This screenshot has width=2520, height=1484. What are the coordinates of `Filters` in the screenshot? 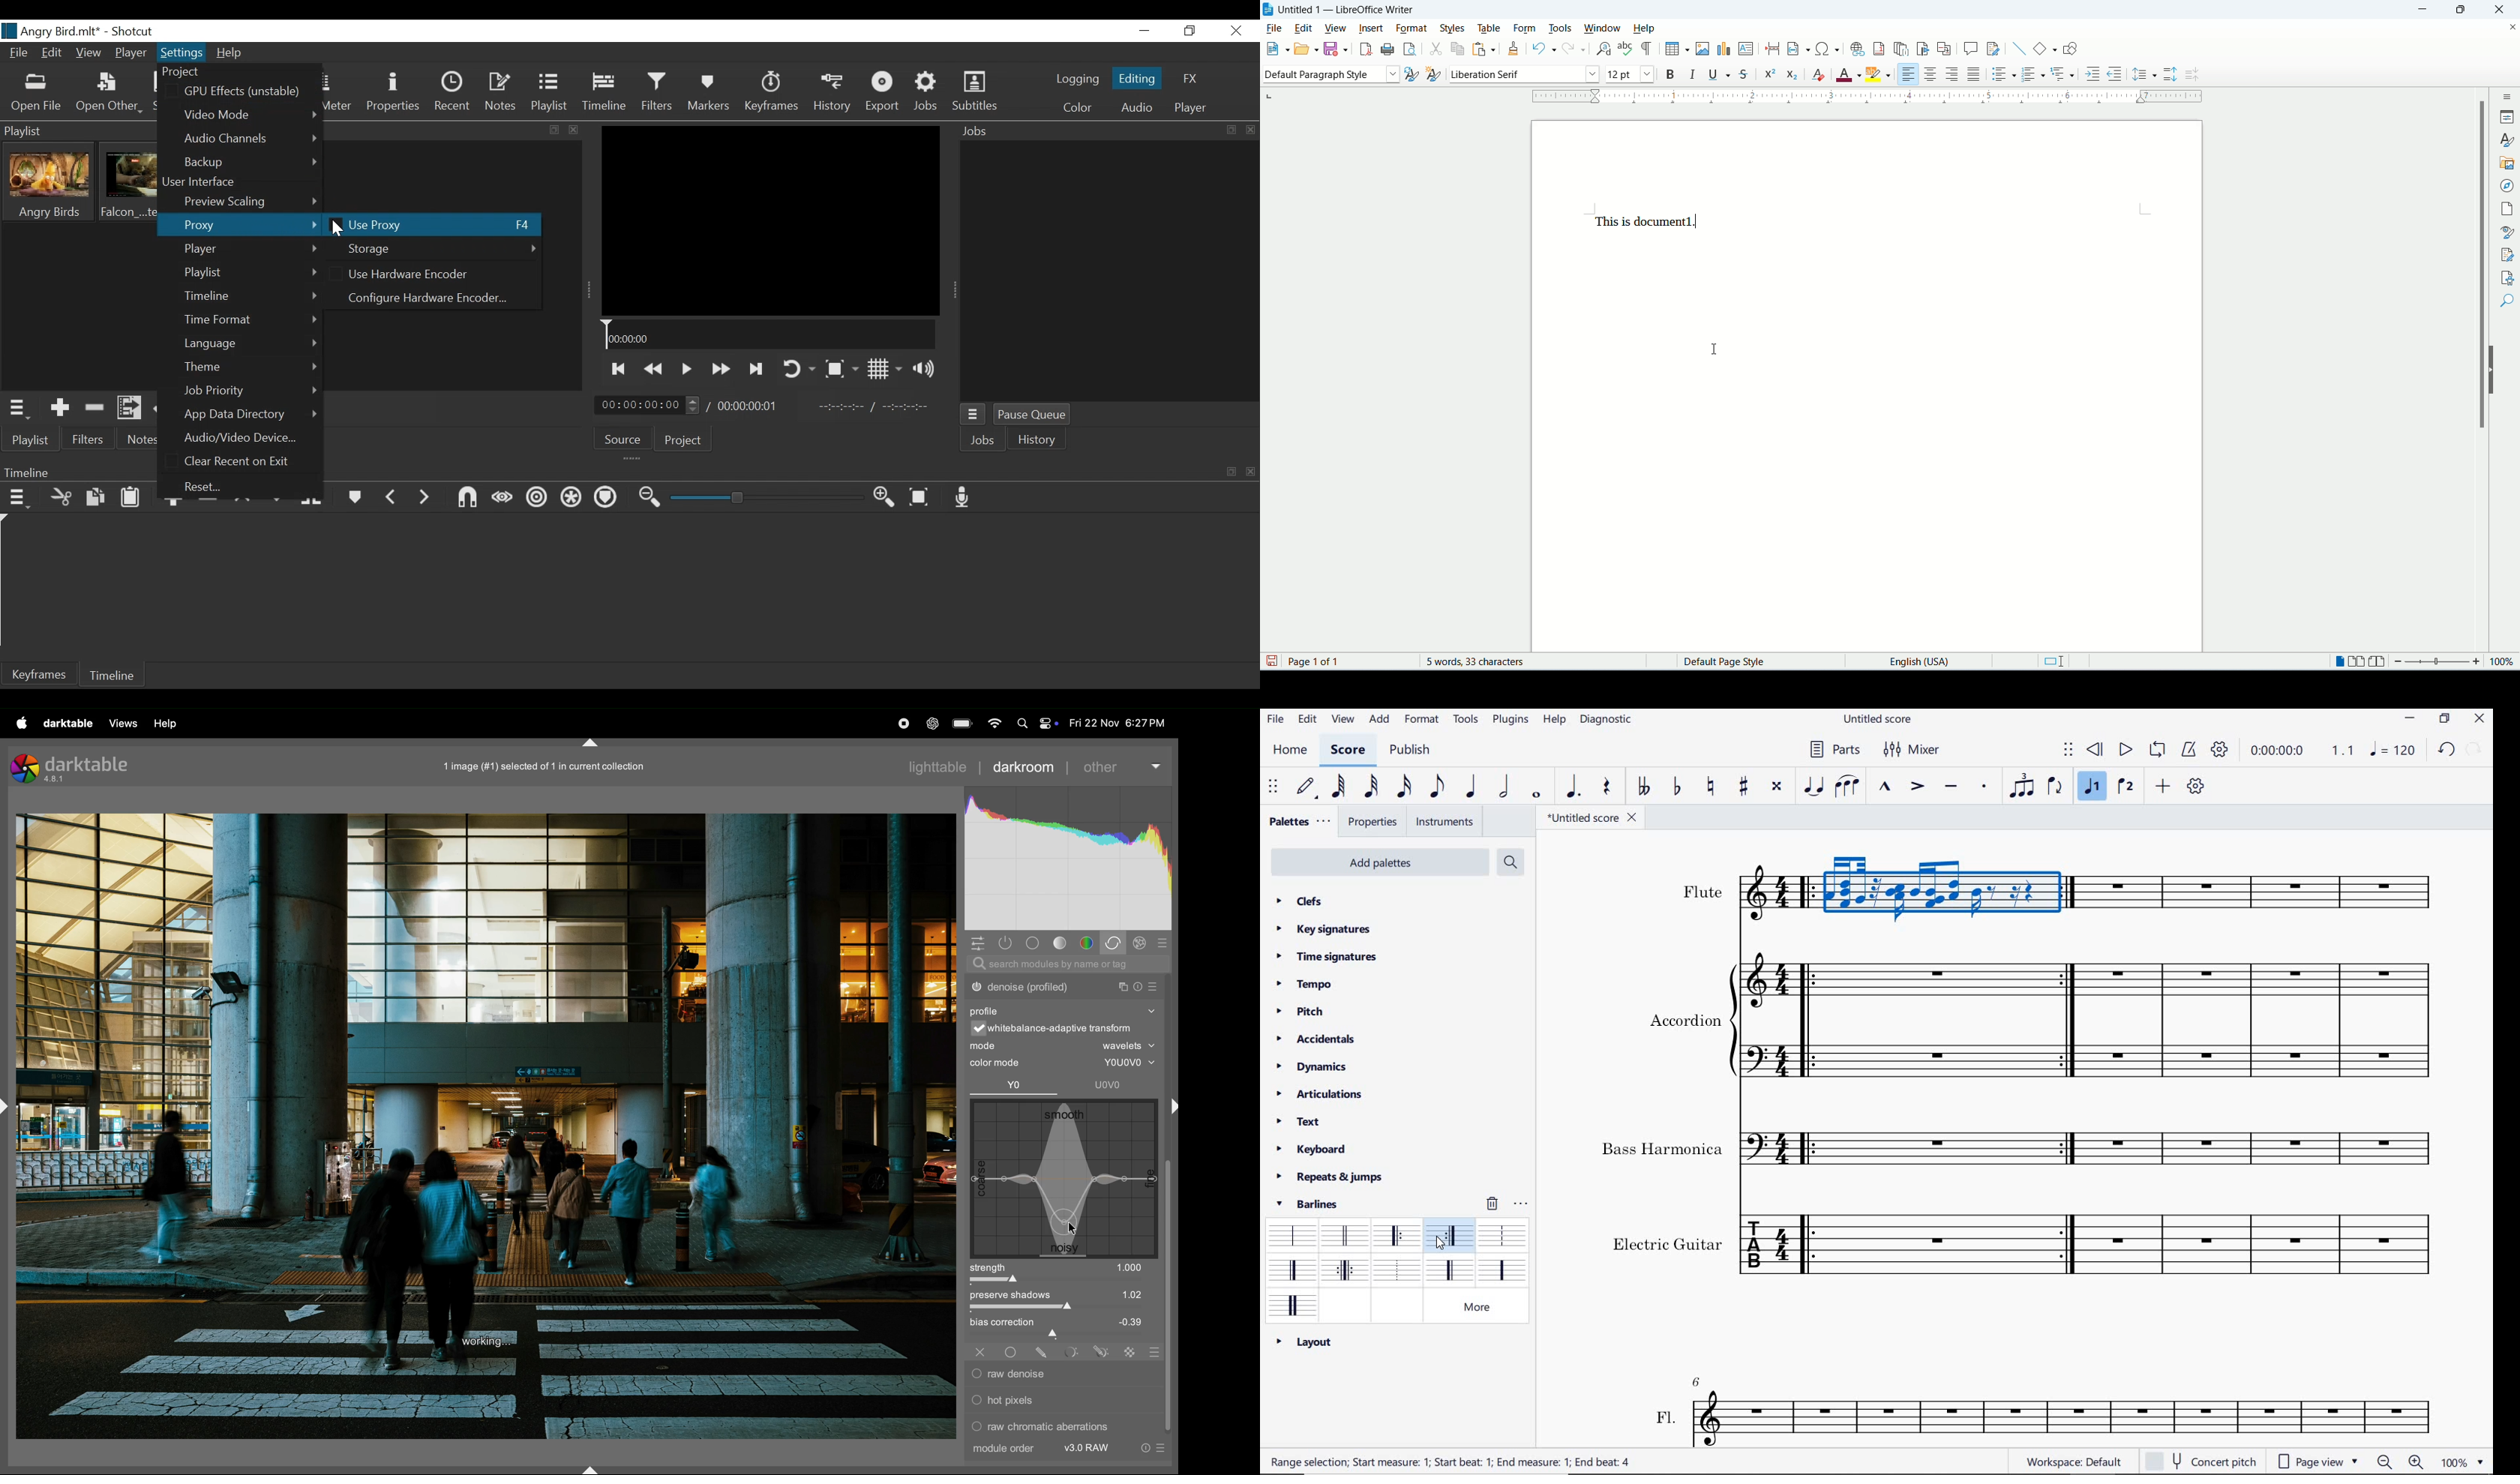 It's located at (660, 92).